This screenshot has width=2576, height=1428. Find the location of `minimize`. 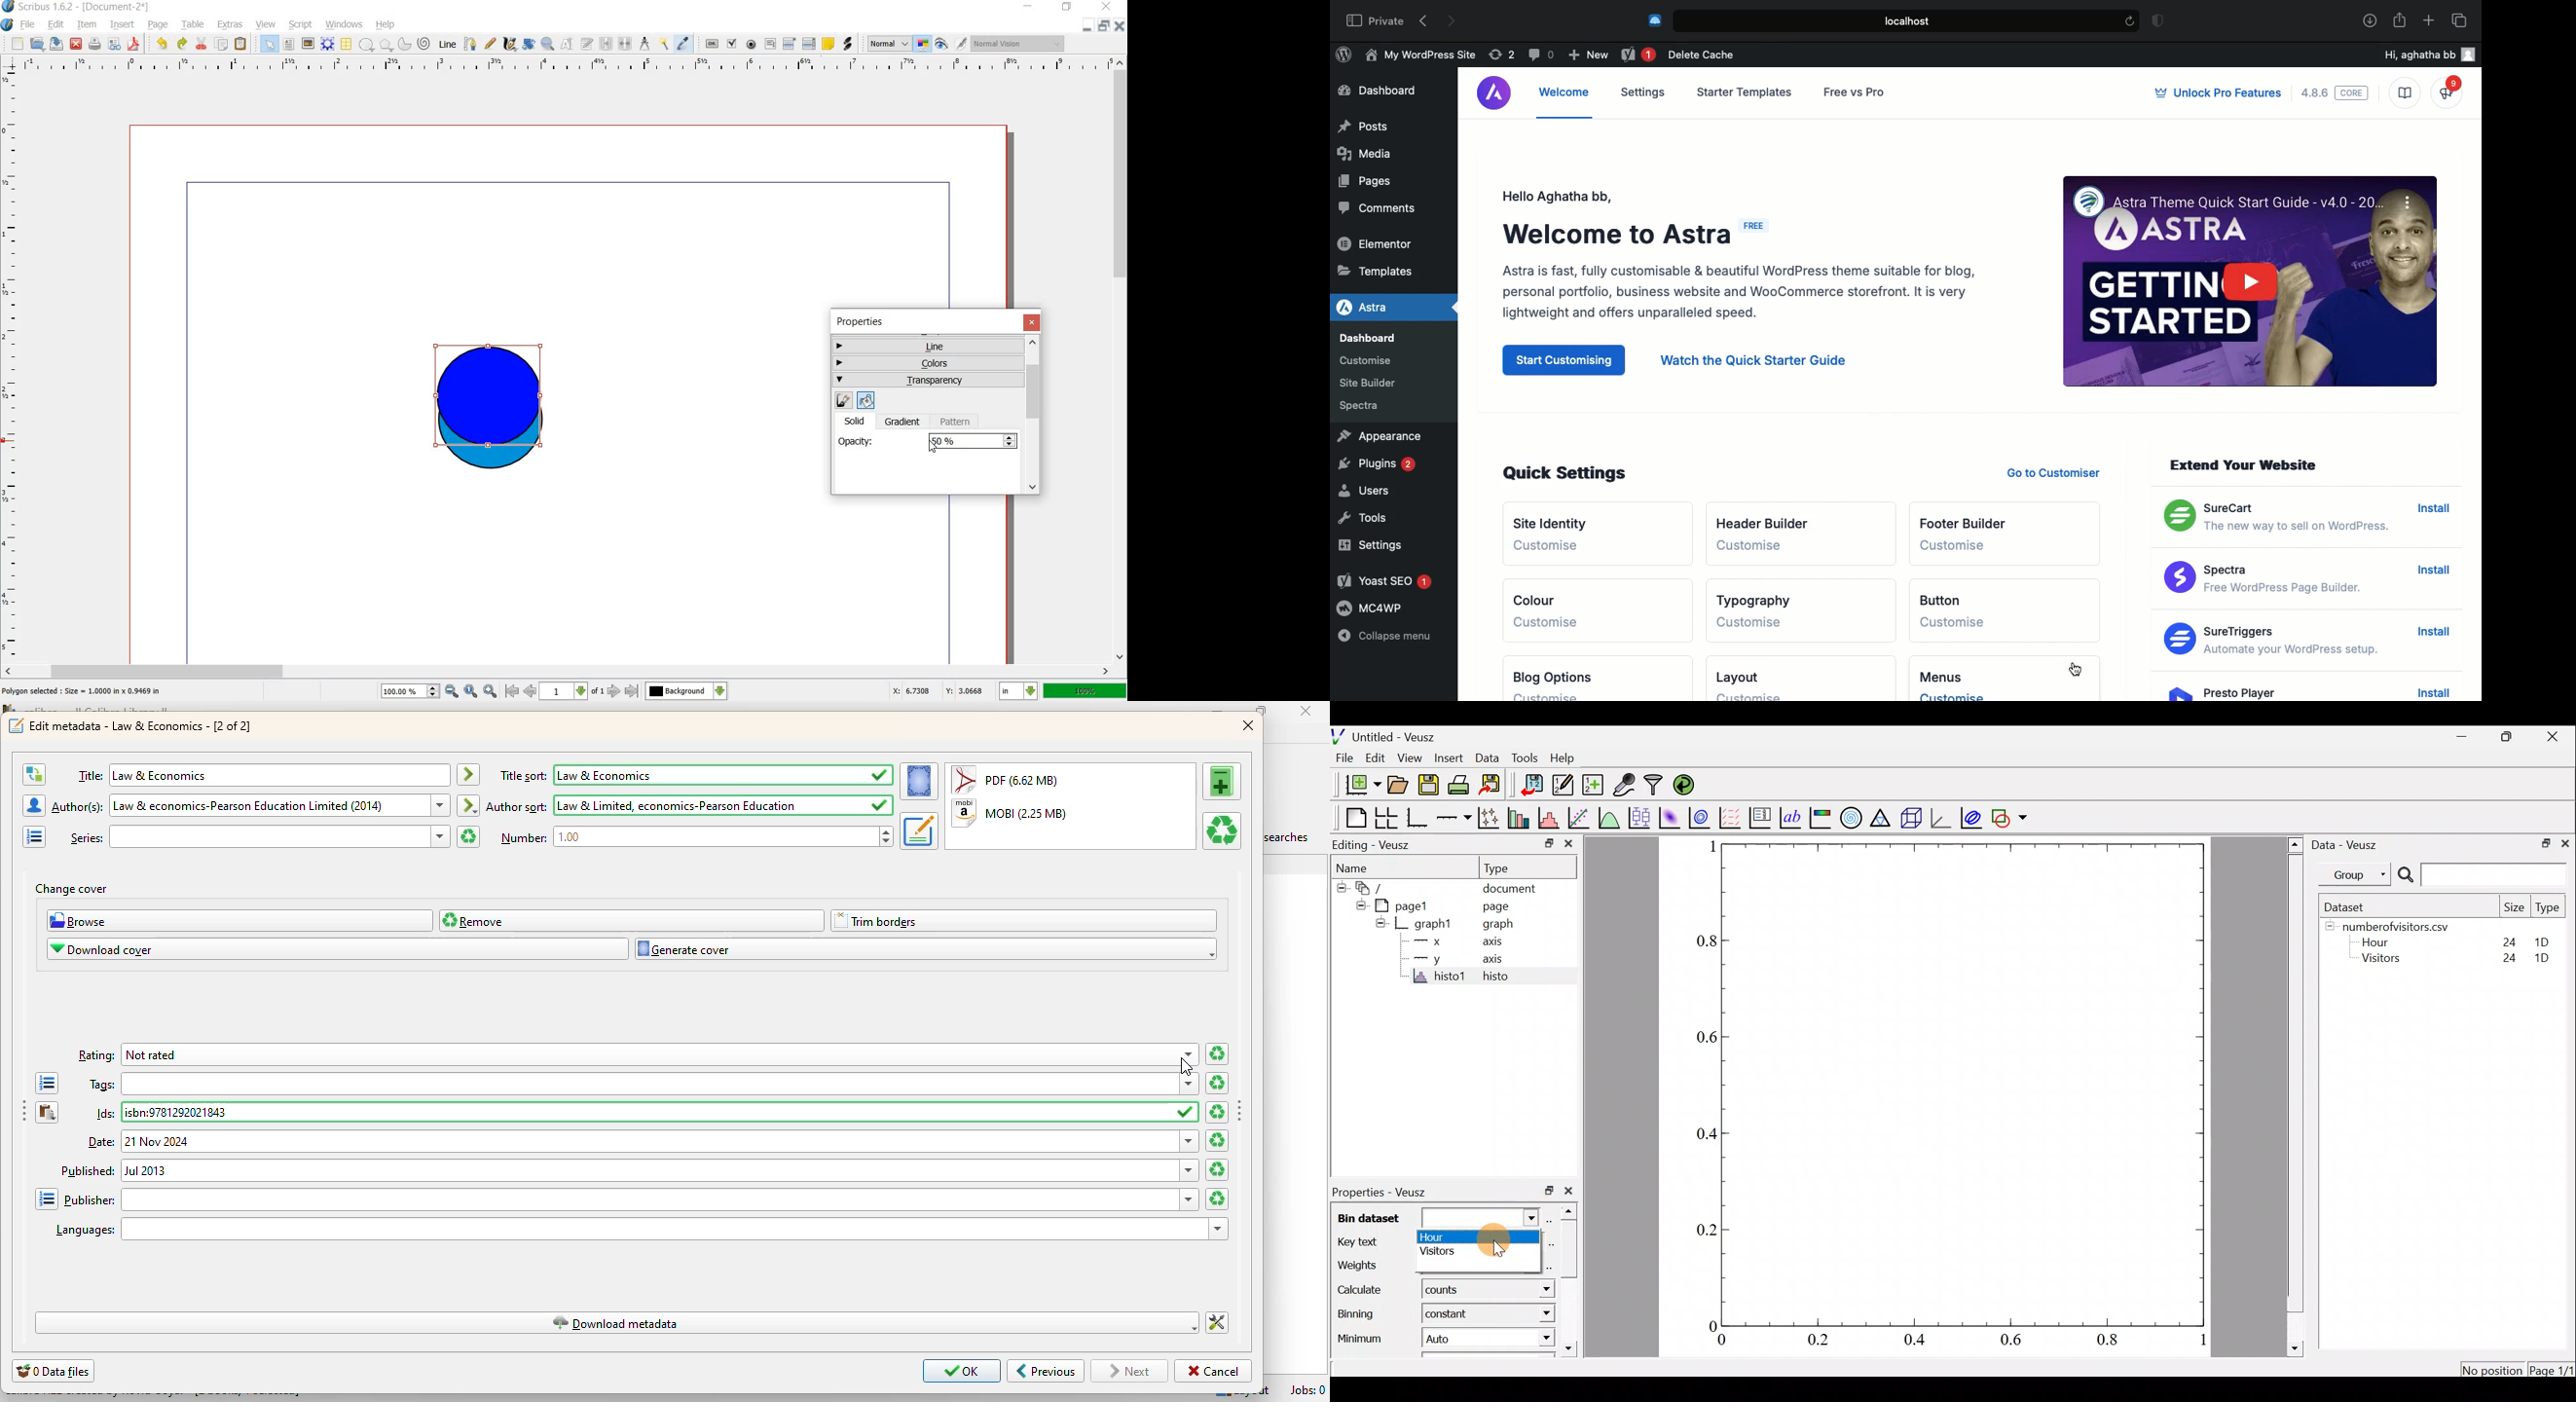

minimize is located at coordinates (1087, 27).